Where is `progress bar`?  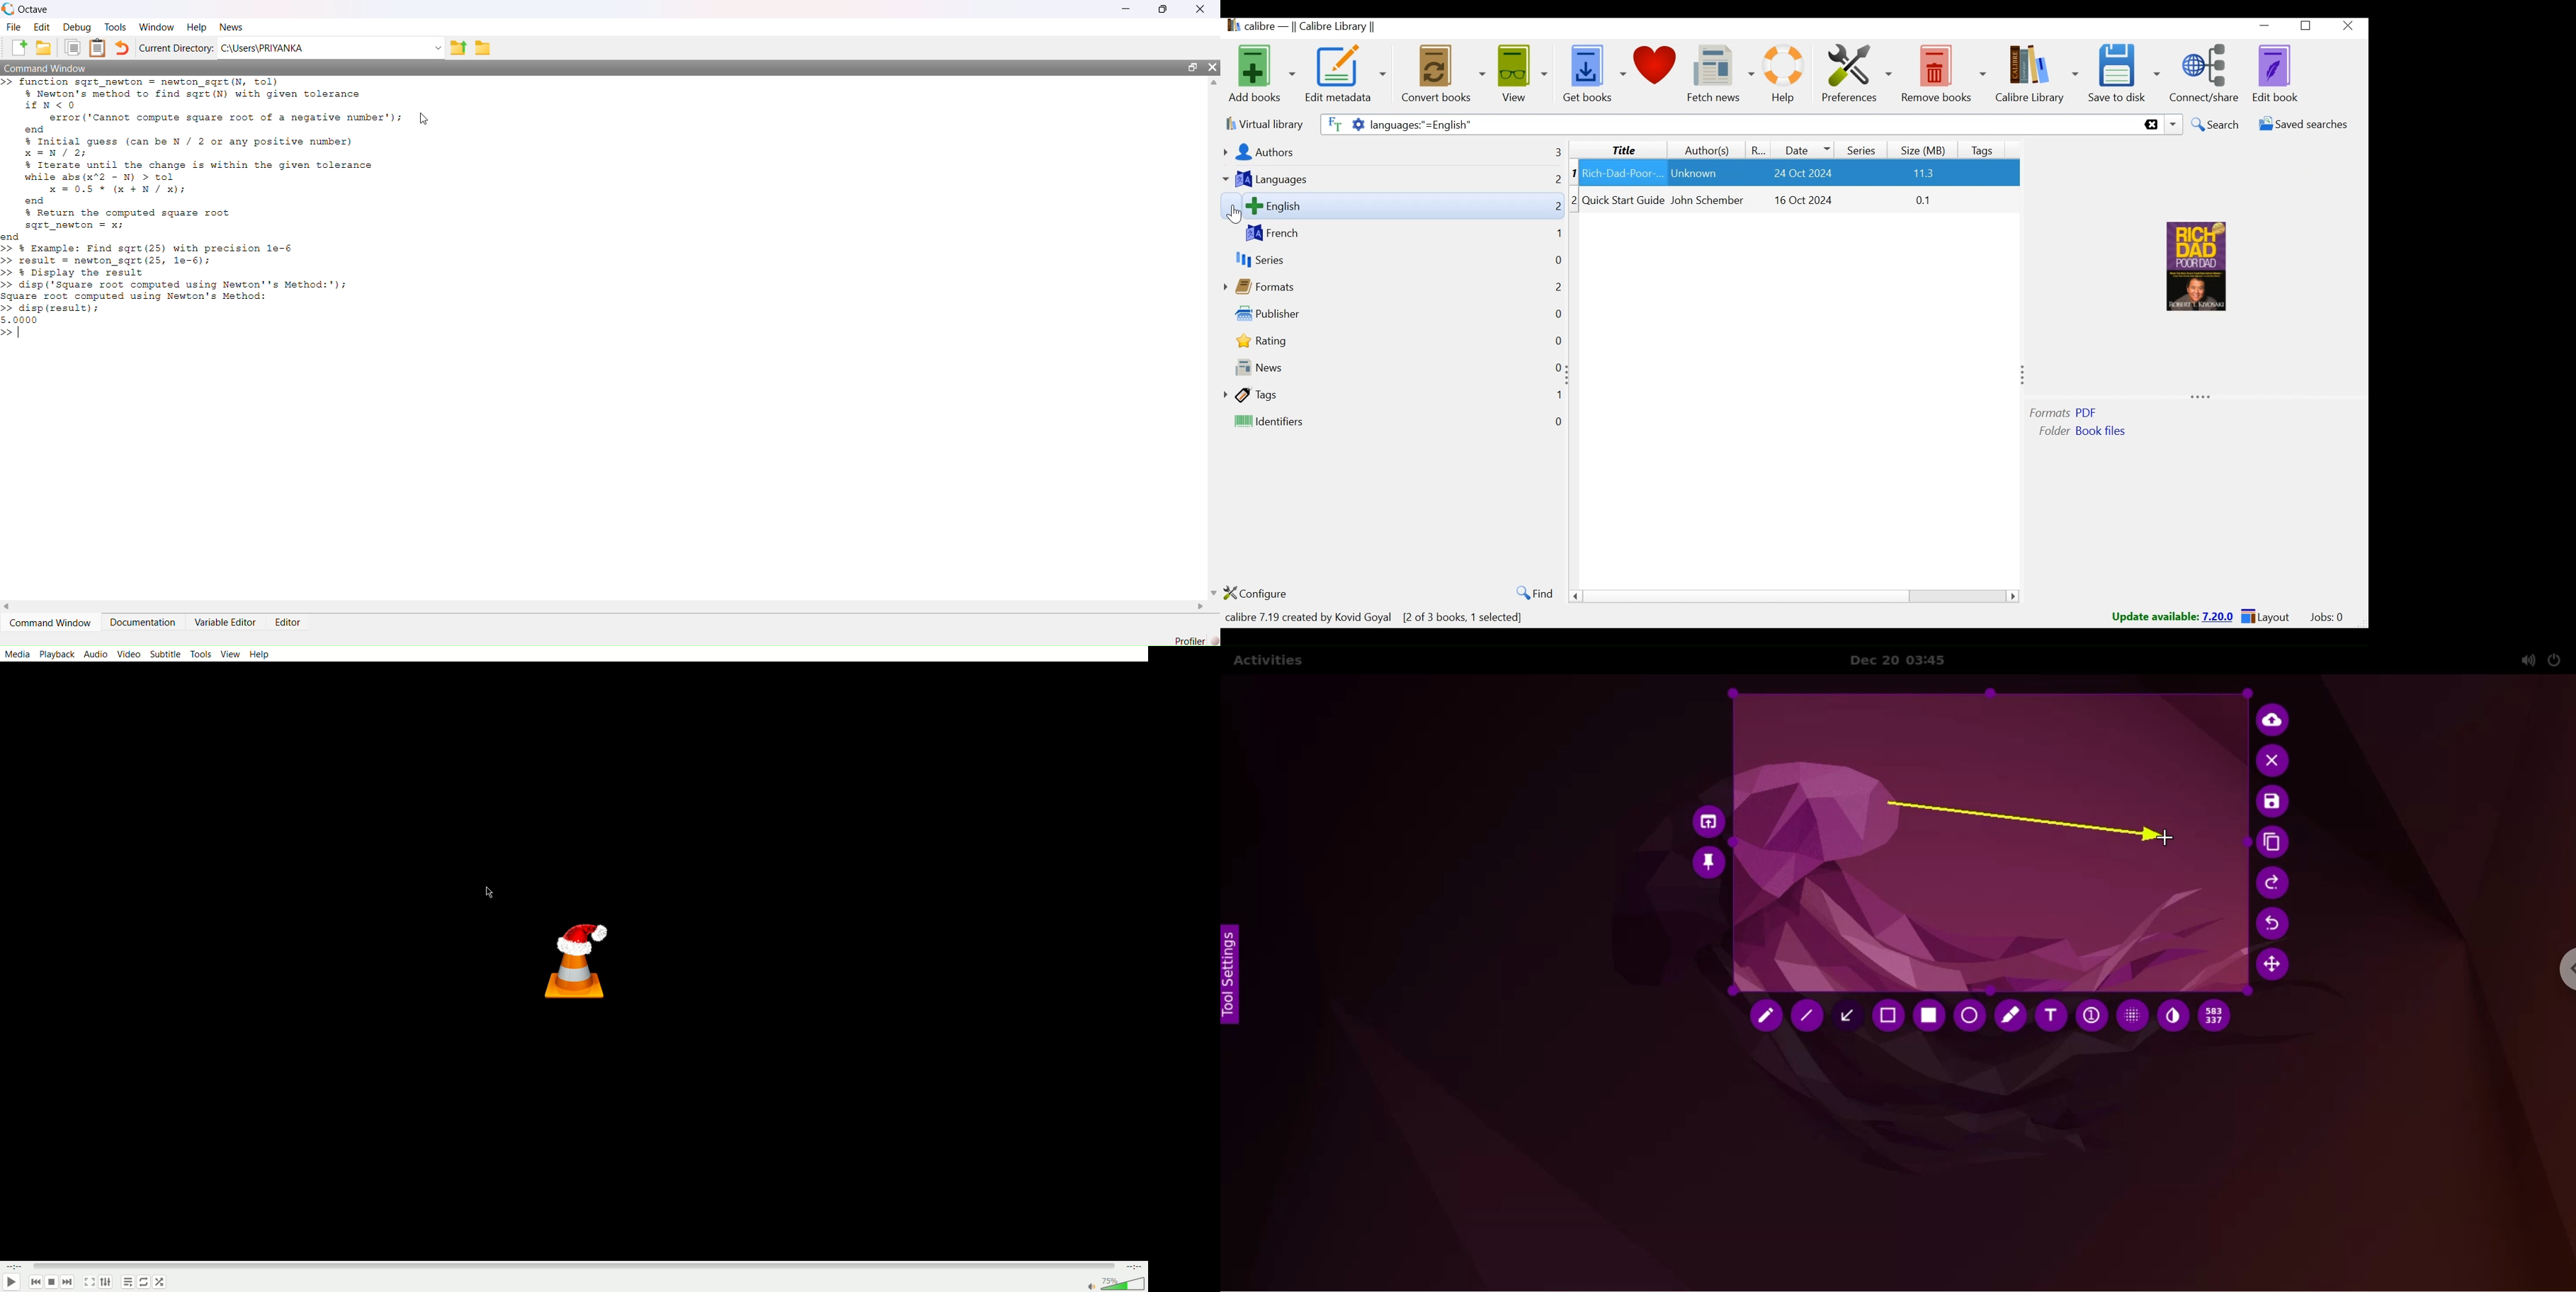
progress bar is located at coordinates (575, 1267).